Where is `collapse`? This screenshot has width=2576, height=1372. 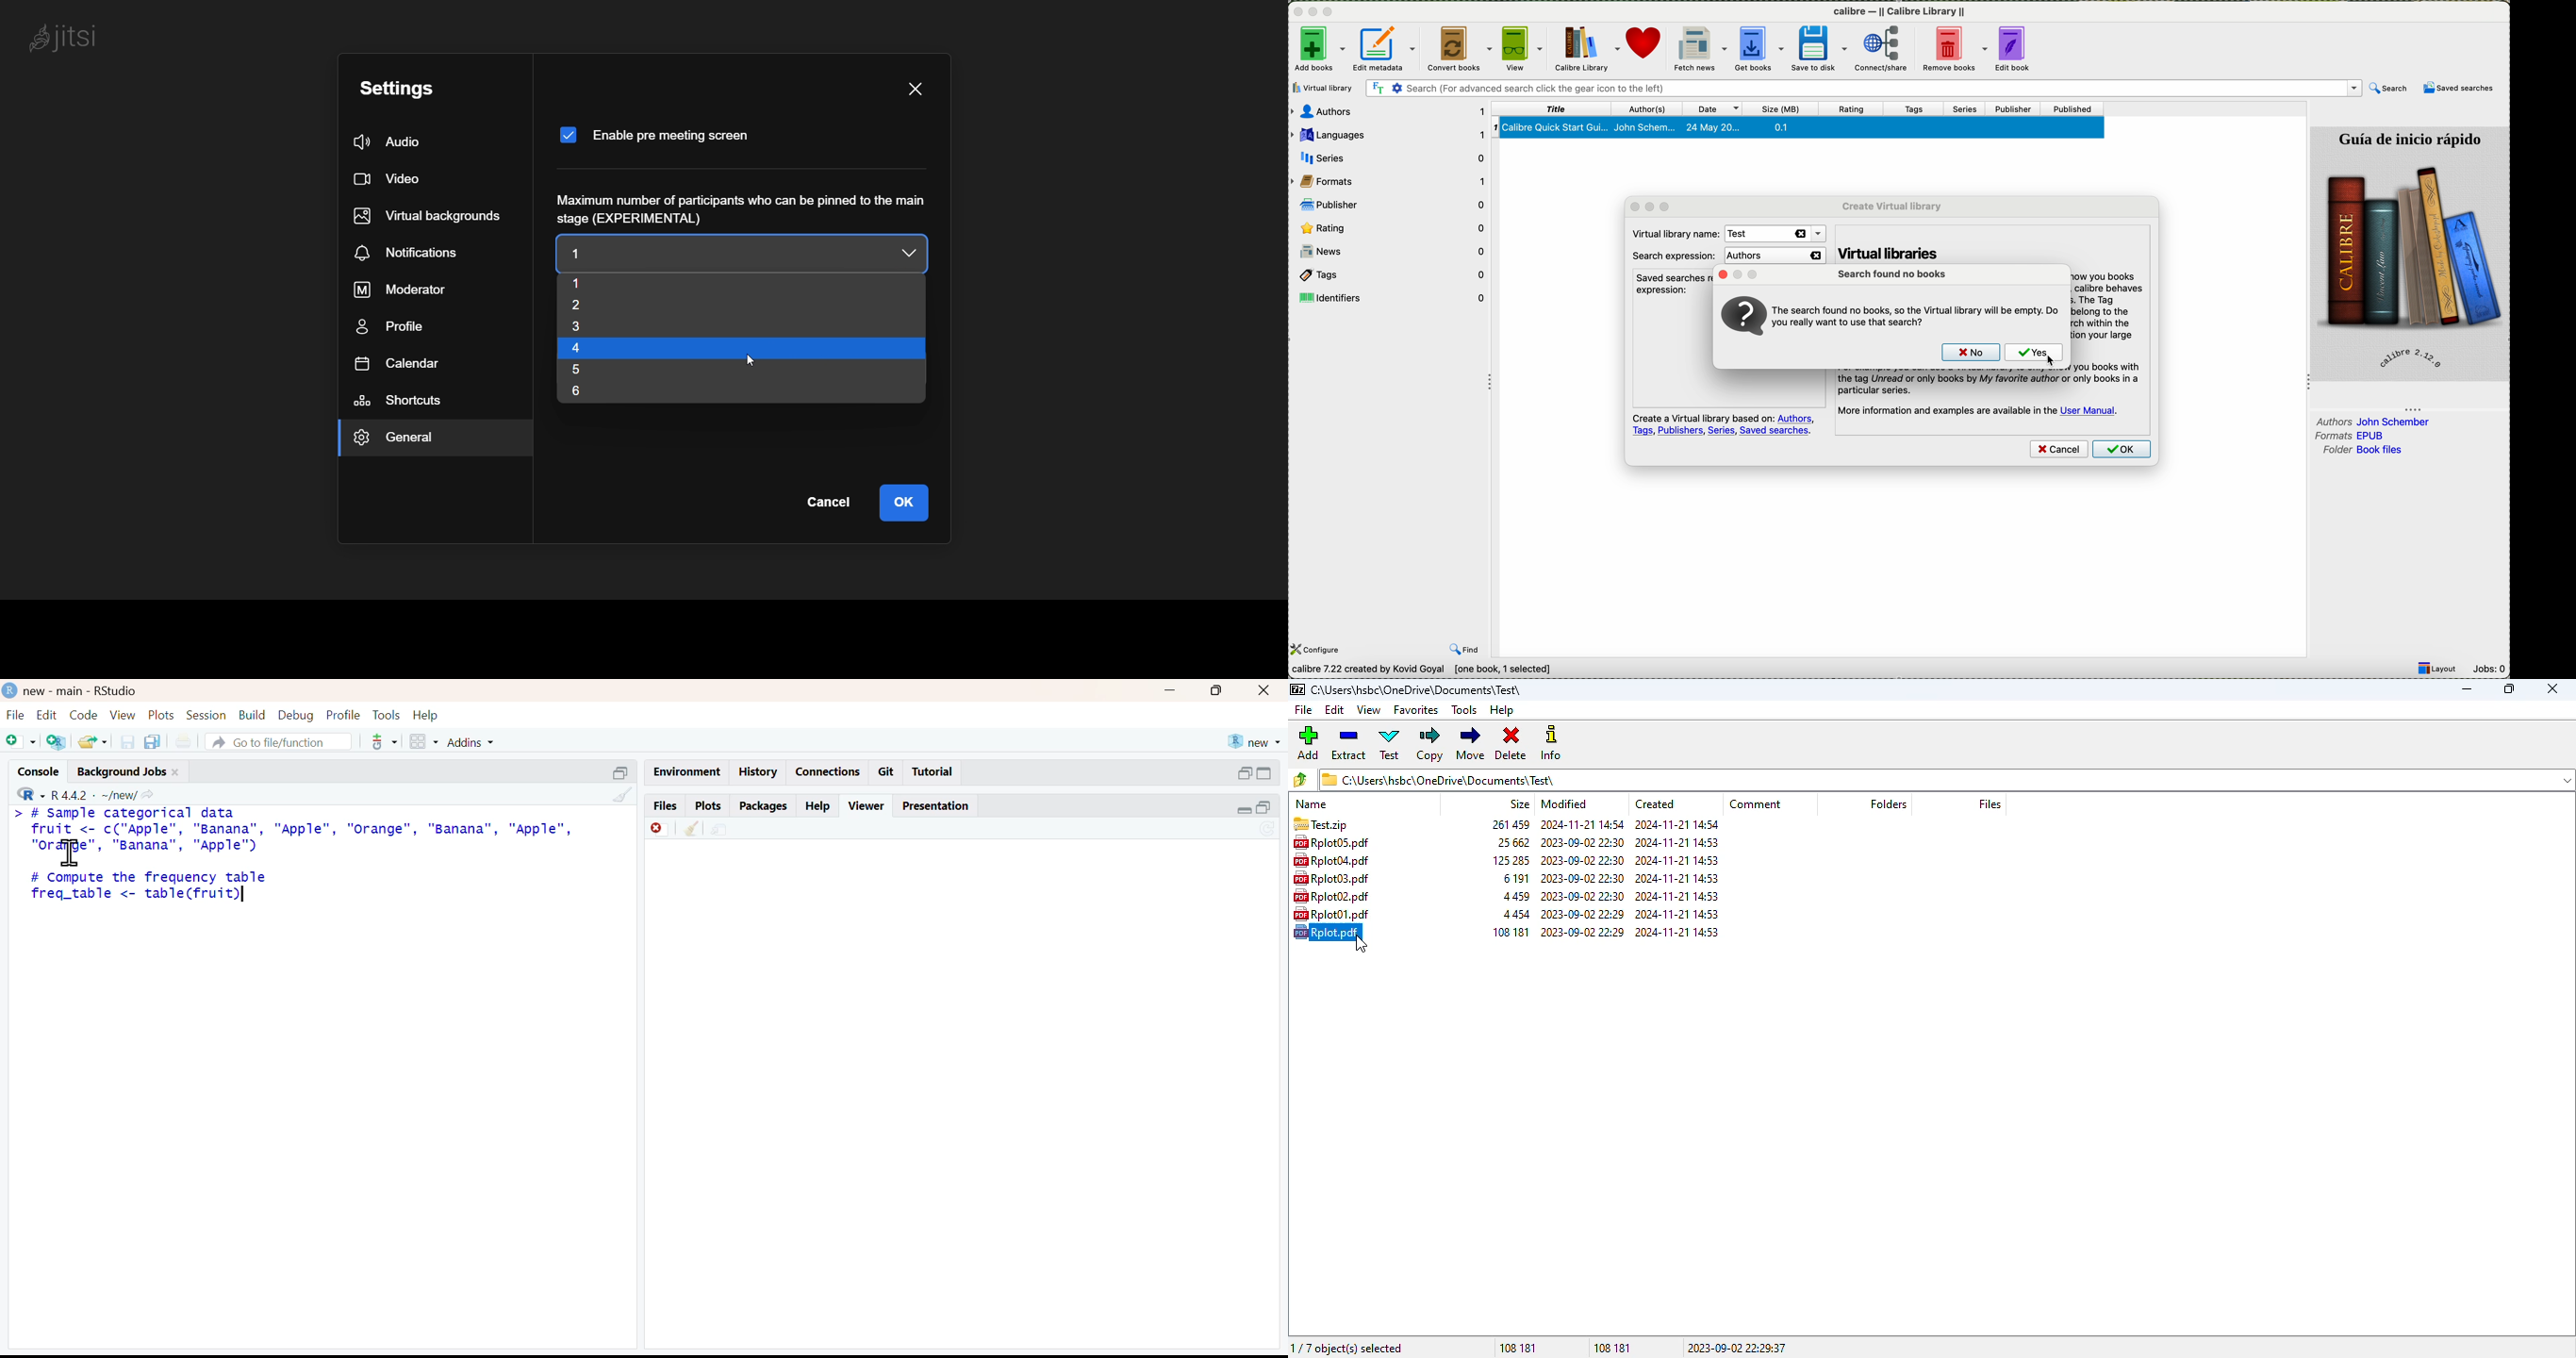
collapse is located at coordinates (623, 775).